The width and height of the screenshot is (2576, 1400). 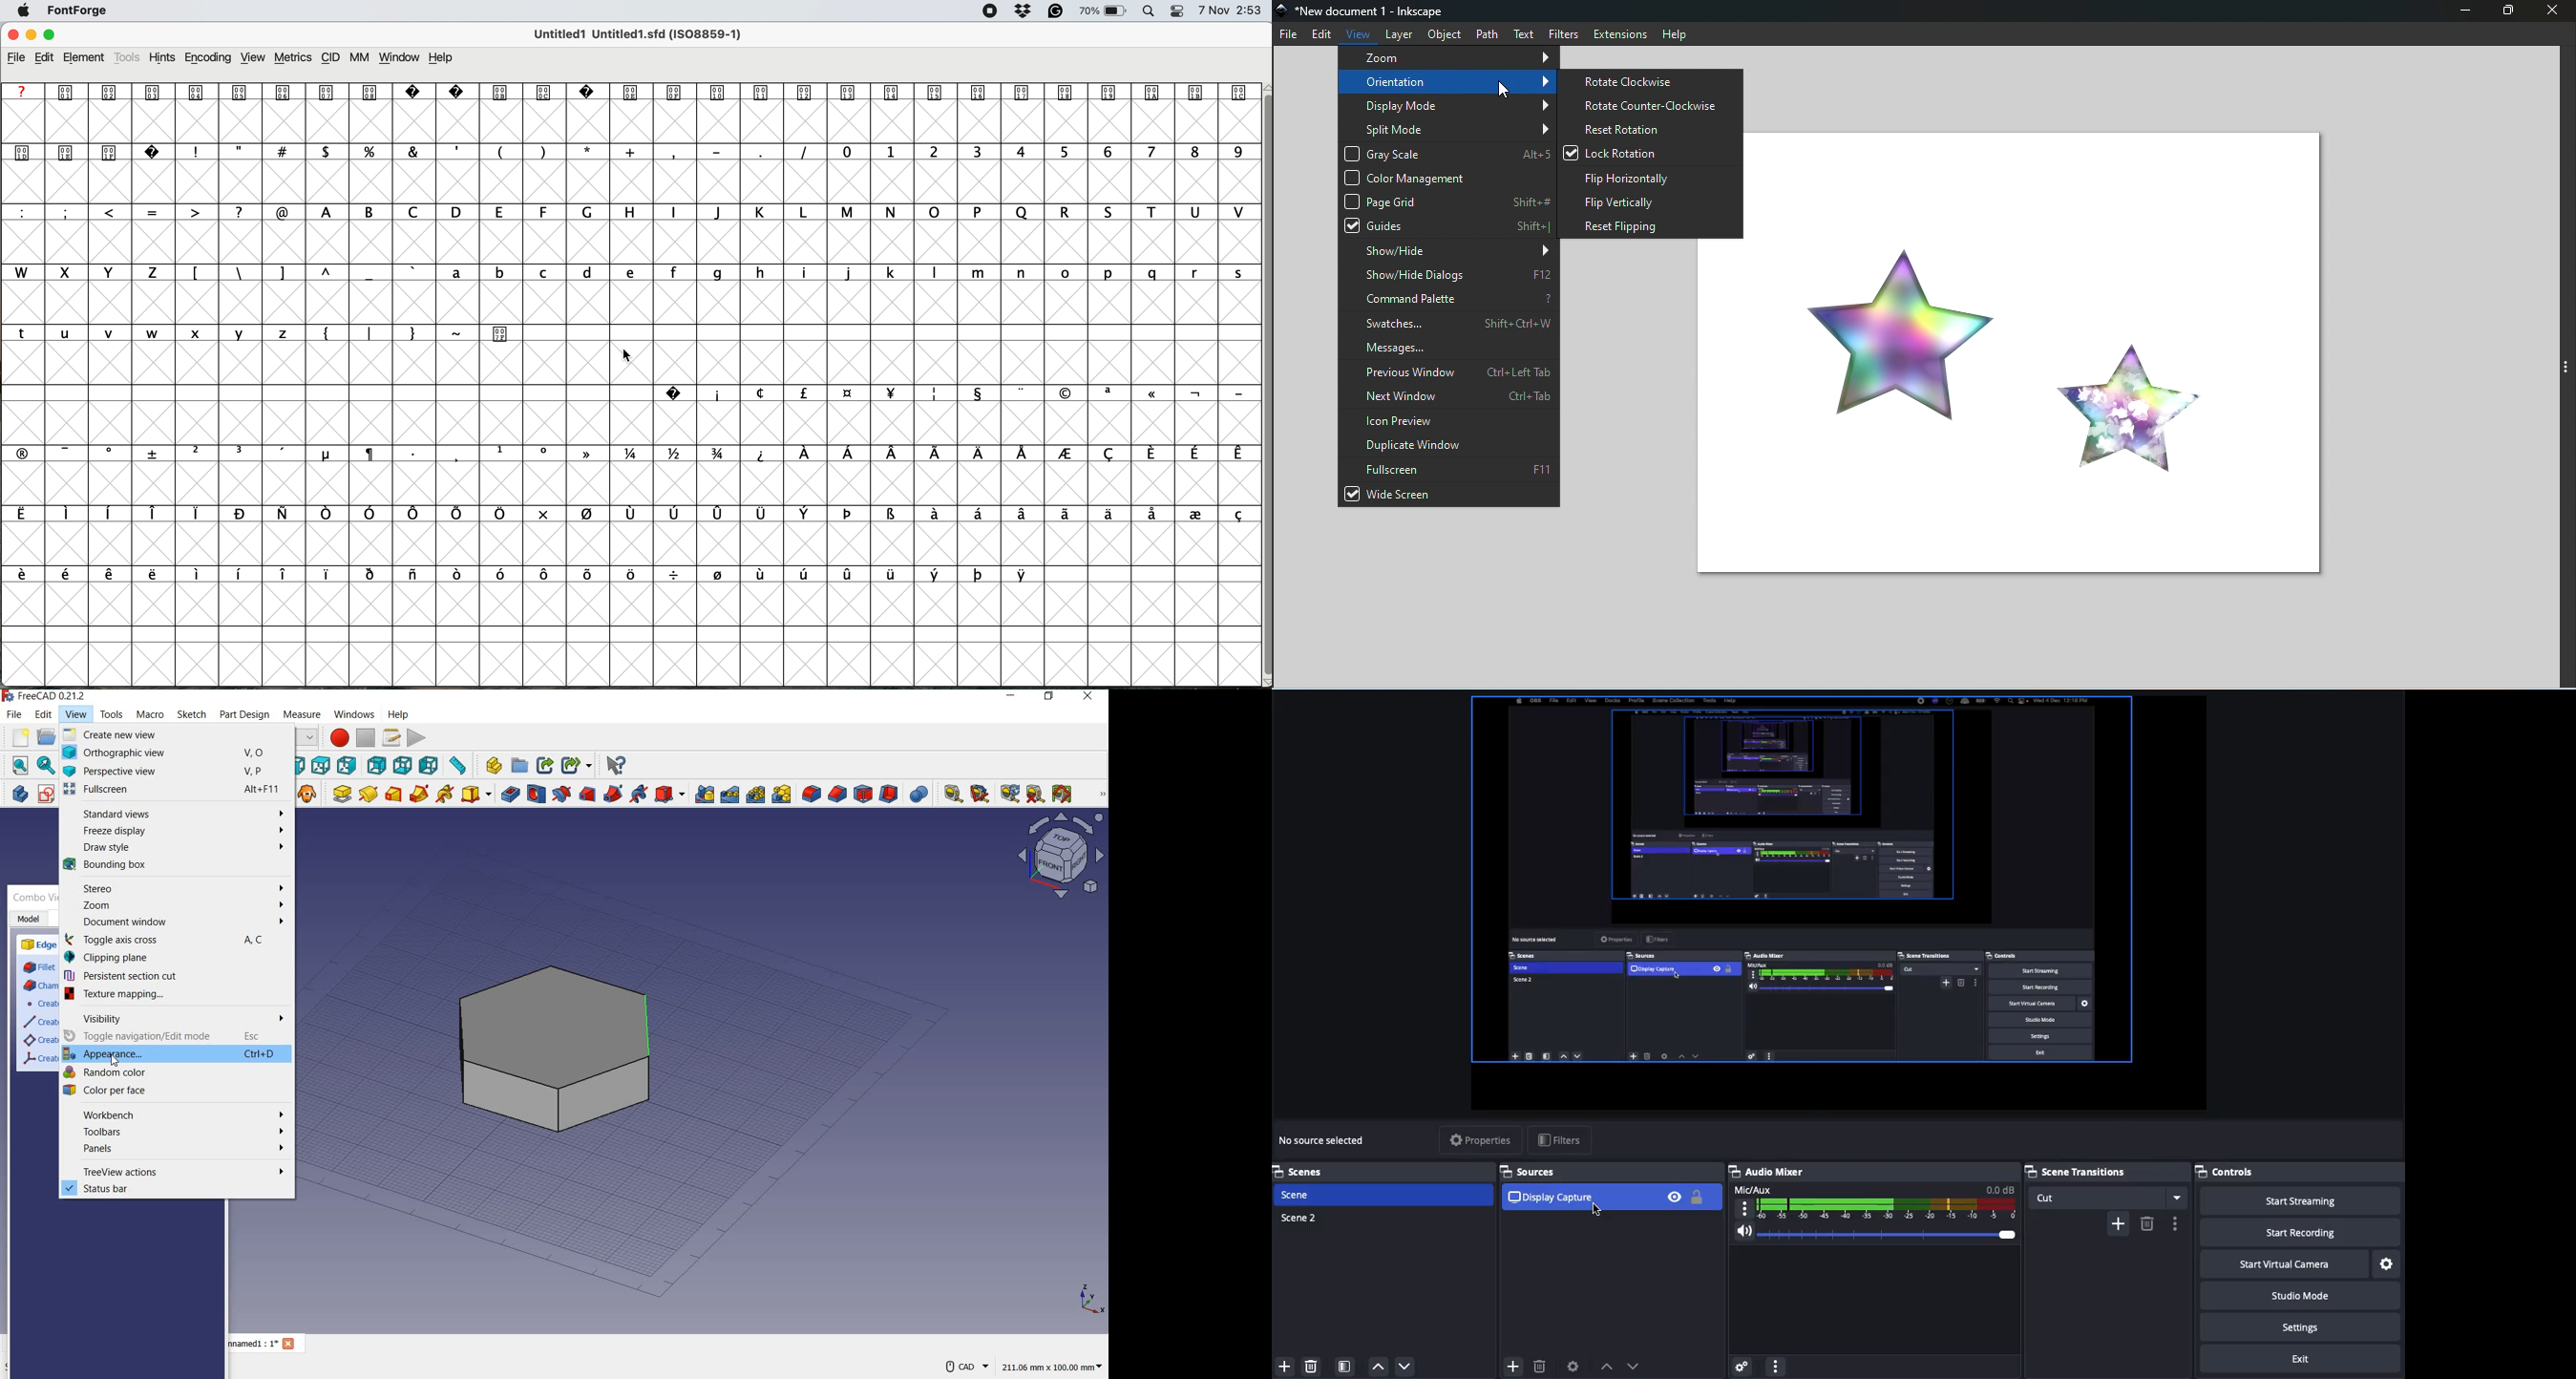 What do you see at coordinates (340, 793) in the screenshot?
I see `pad` at bounding box center [340, 793].